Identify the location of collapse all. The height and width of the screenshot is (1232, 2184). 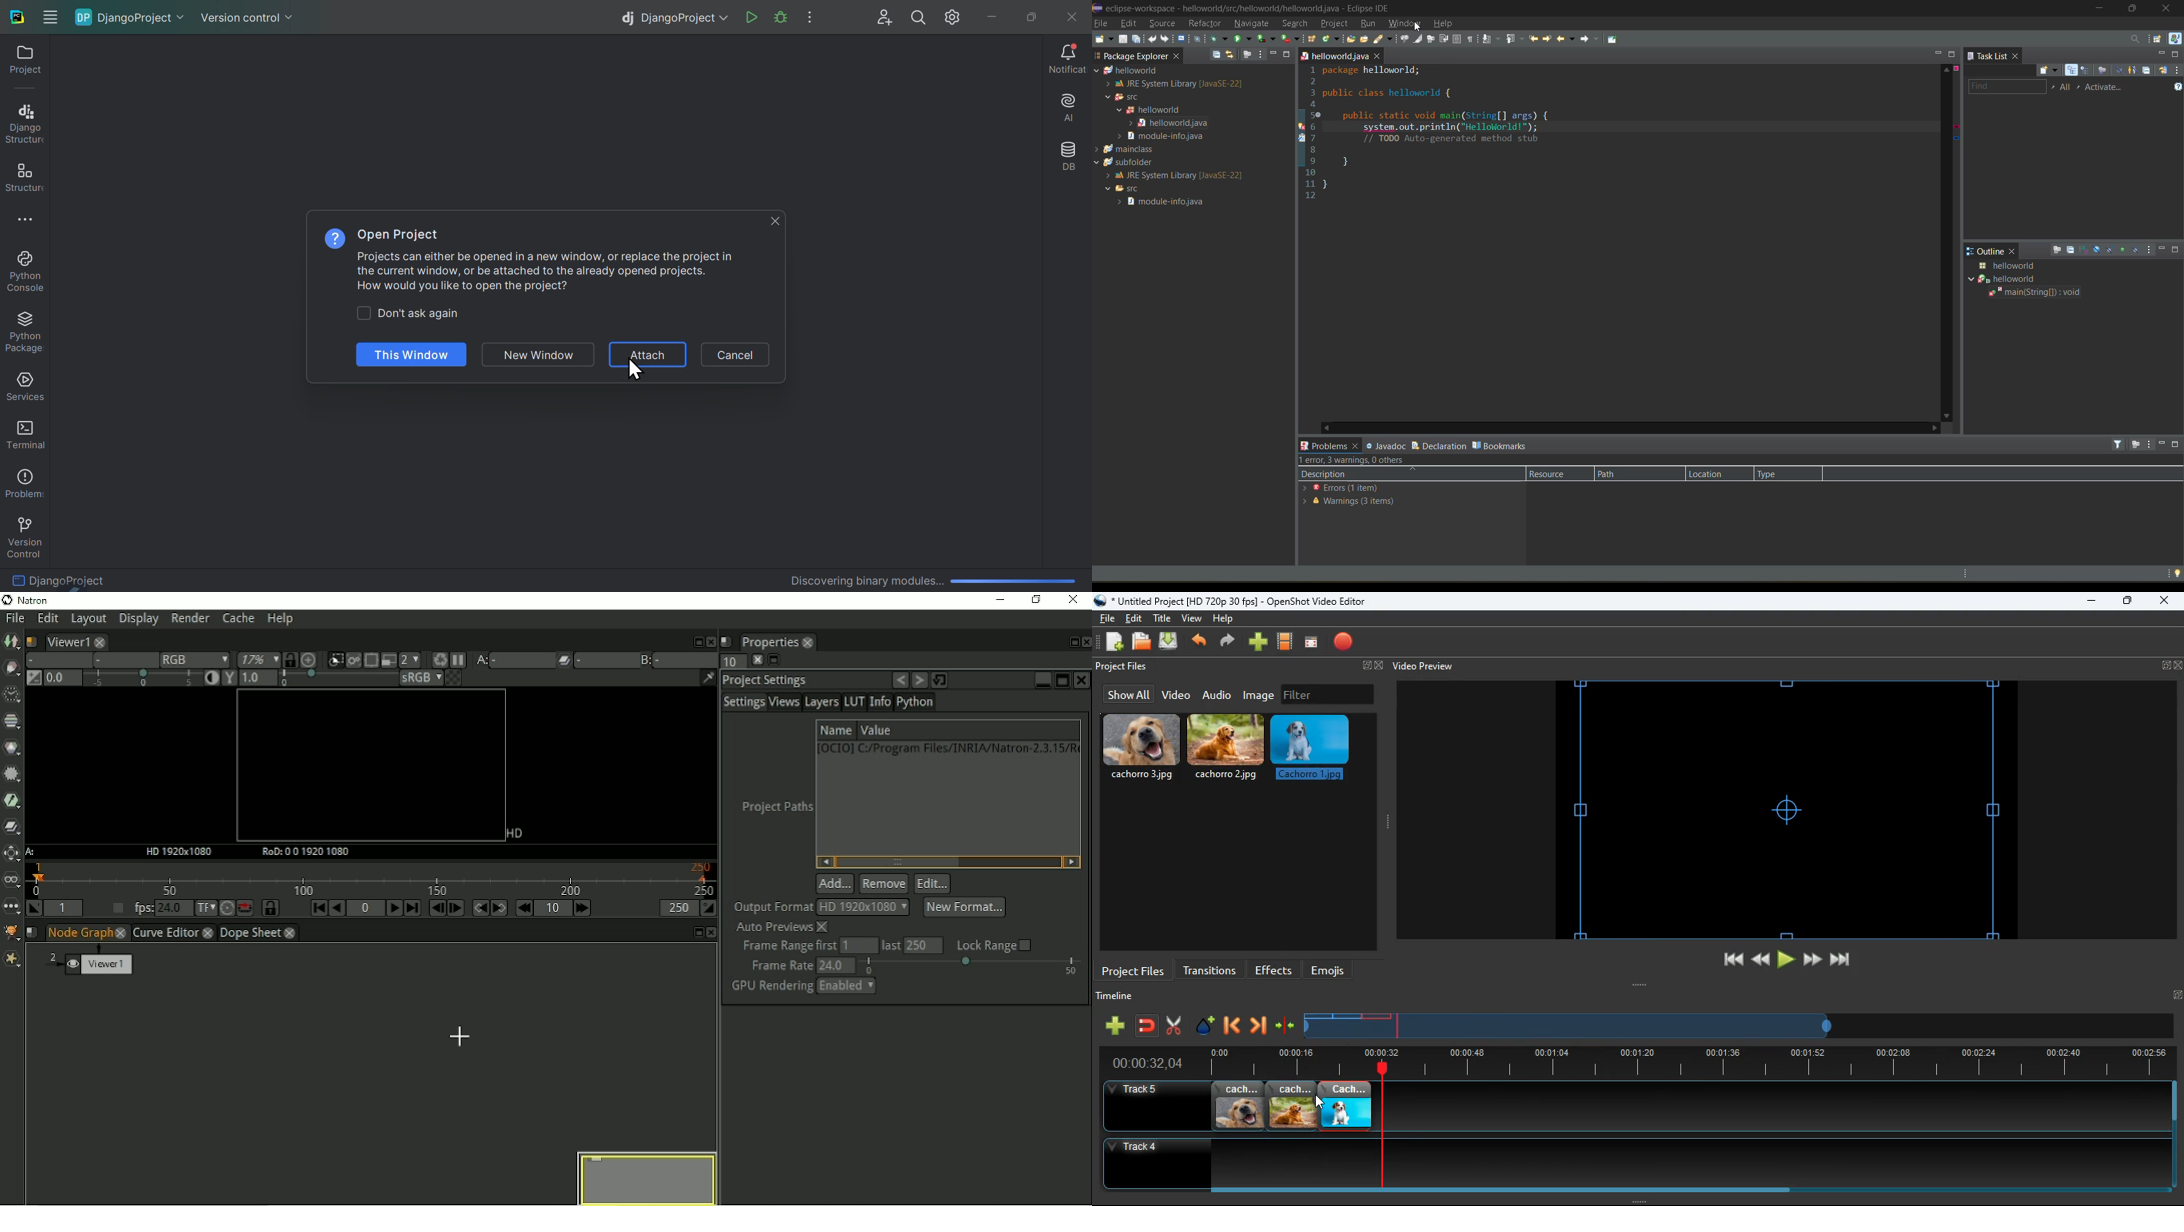
(2148, 71).